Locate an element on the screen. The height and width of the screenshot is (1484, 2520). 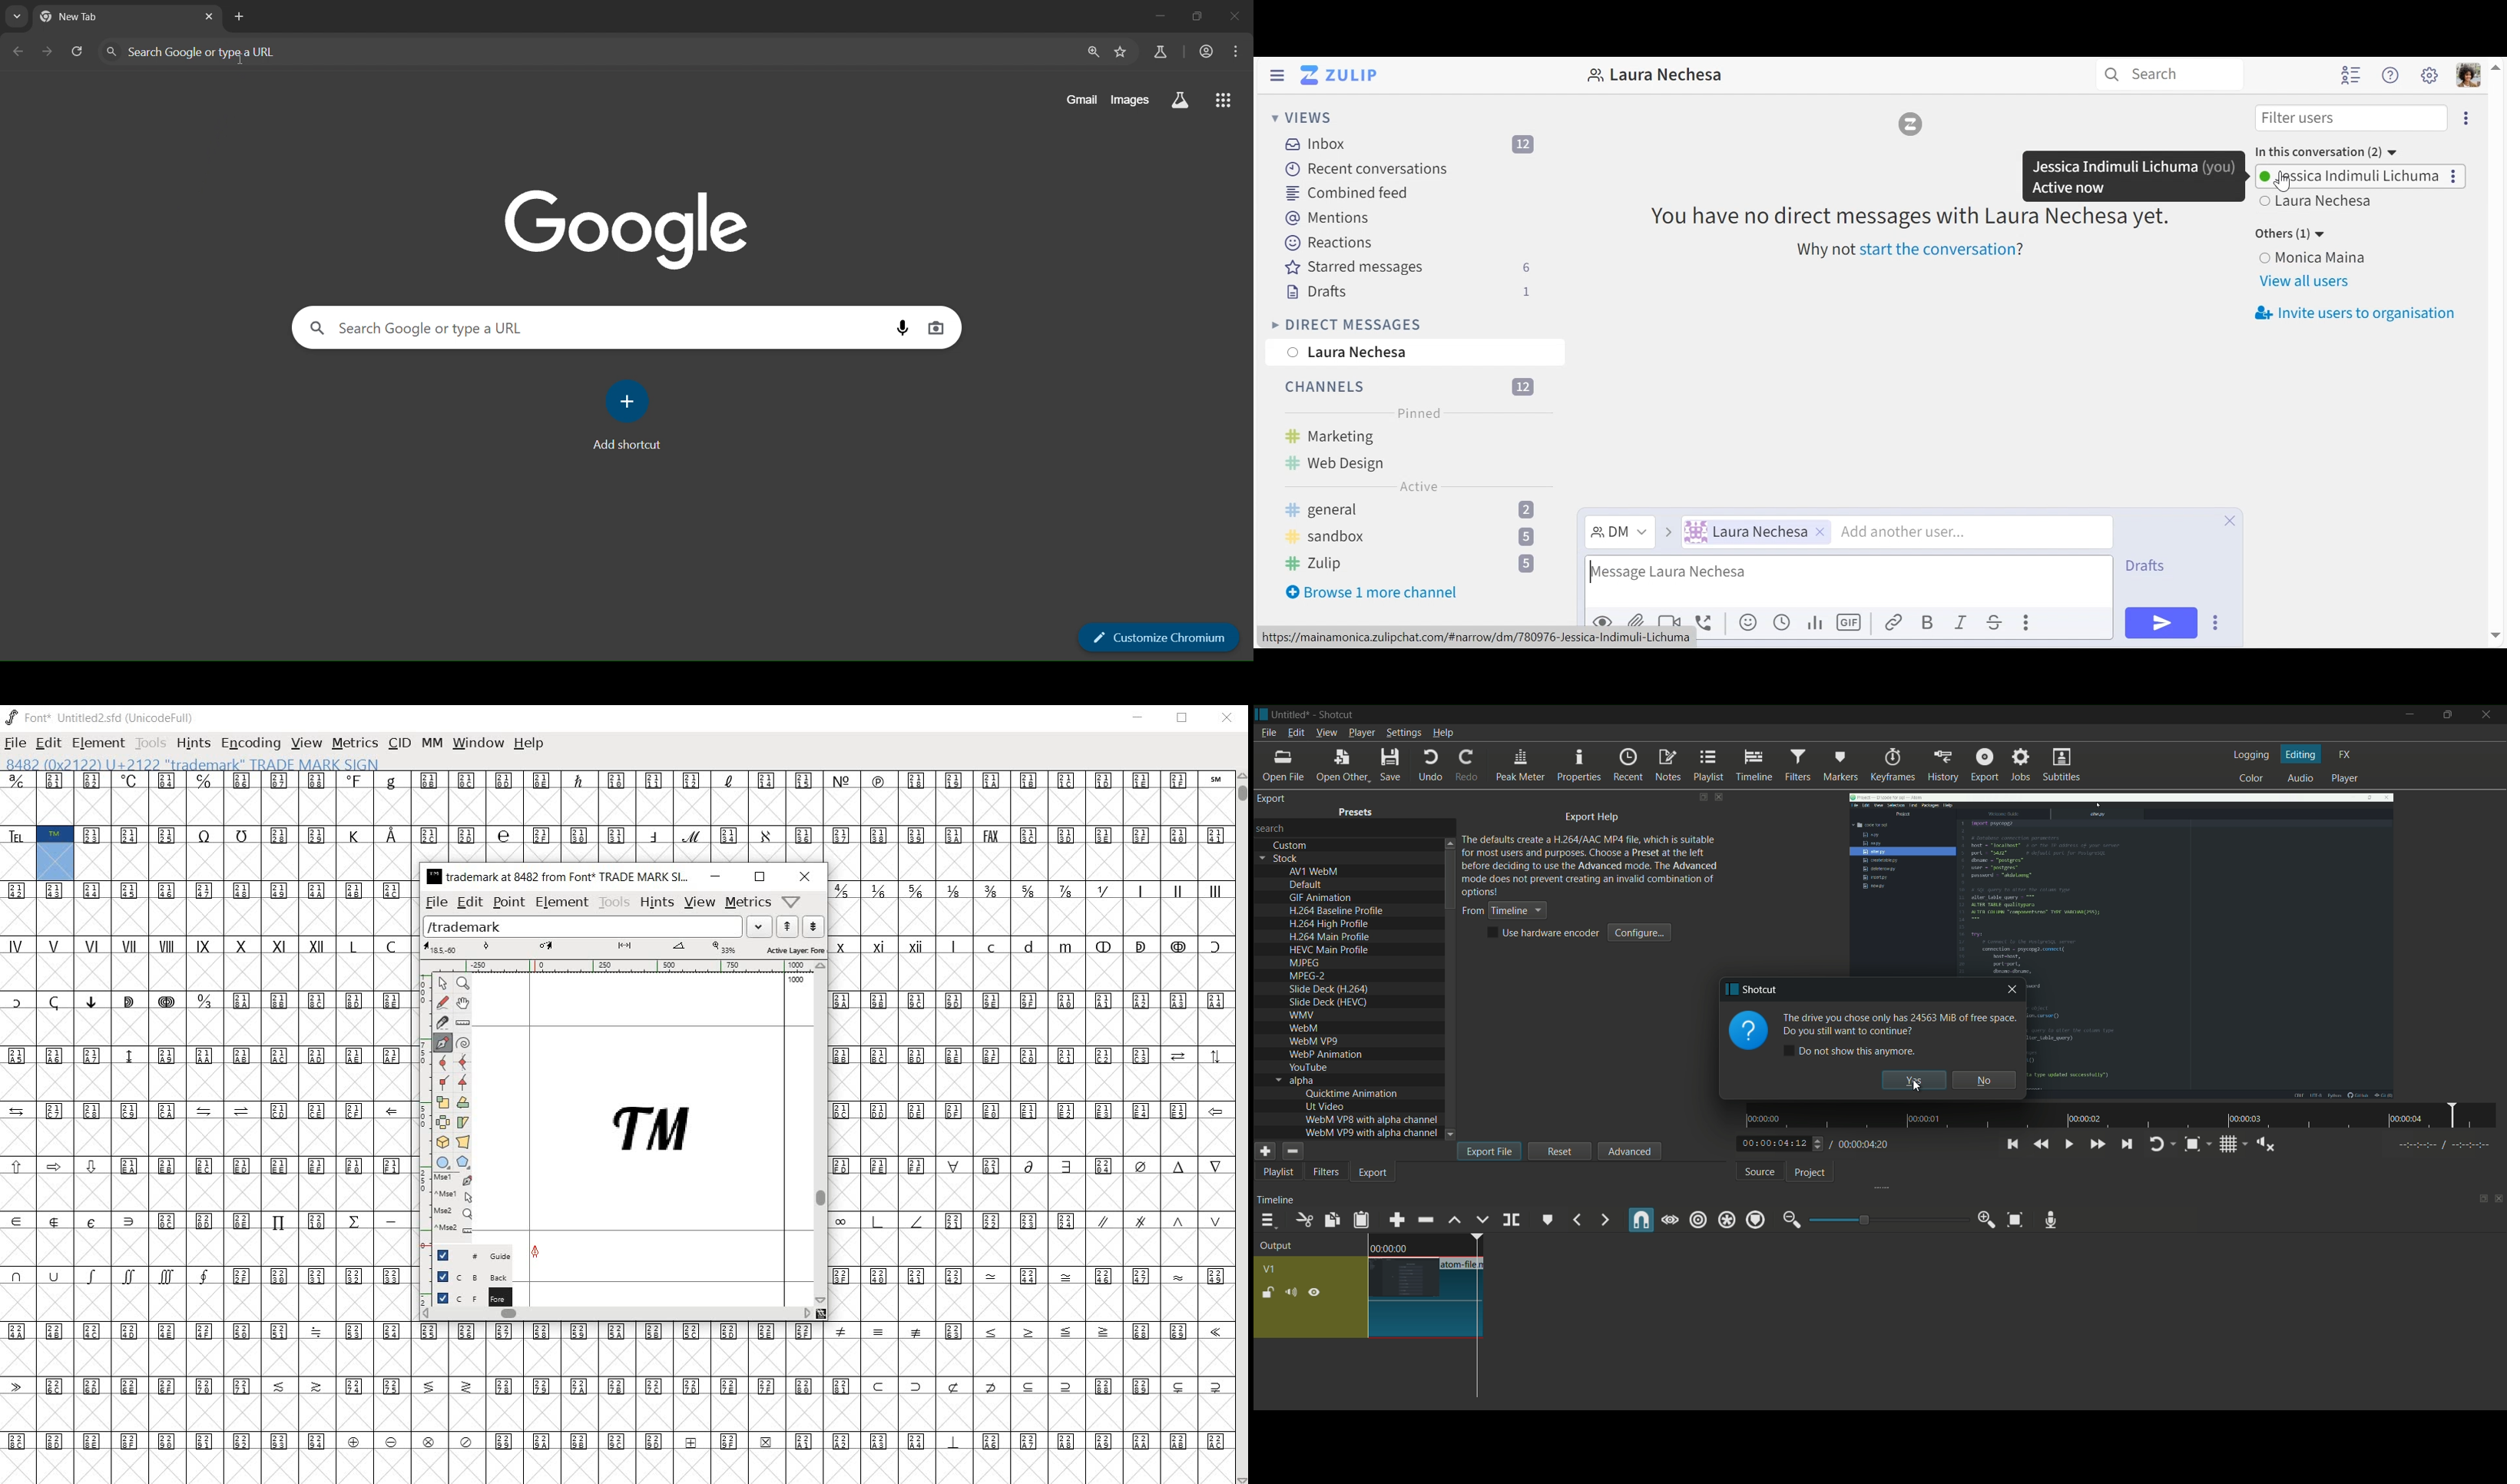
timeline is located at coordinates (1275, 1202).